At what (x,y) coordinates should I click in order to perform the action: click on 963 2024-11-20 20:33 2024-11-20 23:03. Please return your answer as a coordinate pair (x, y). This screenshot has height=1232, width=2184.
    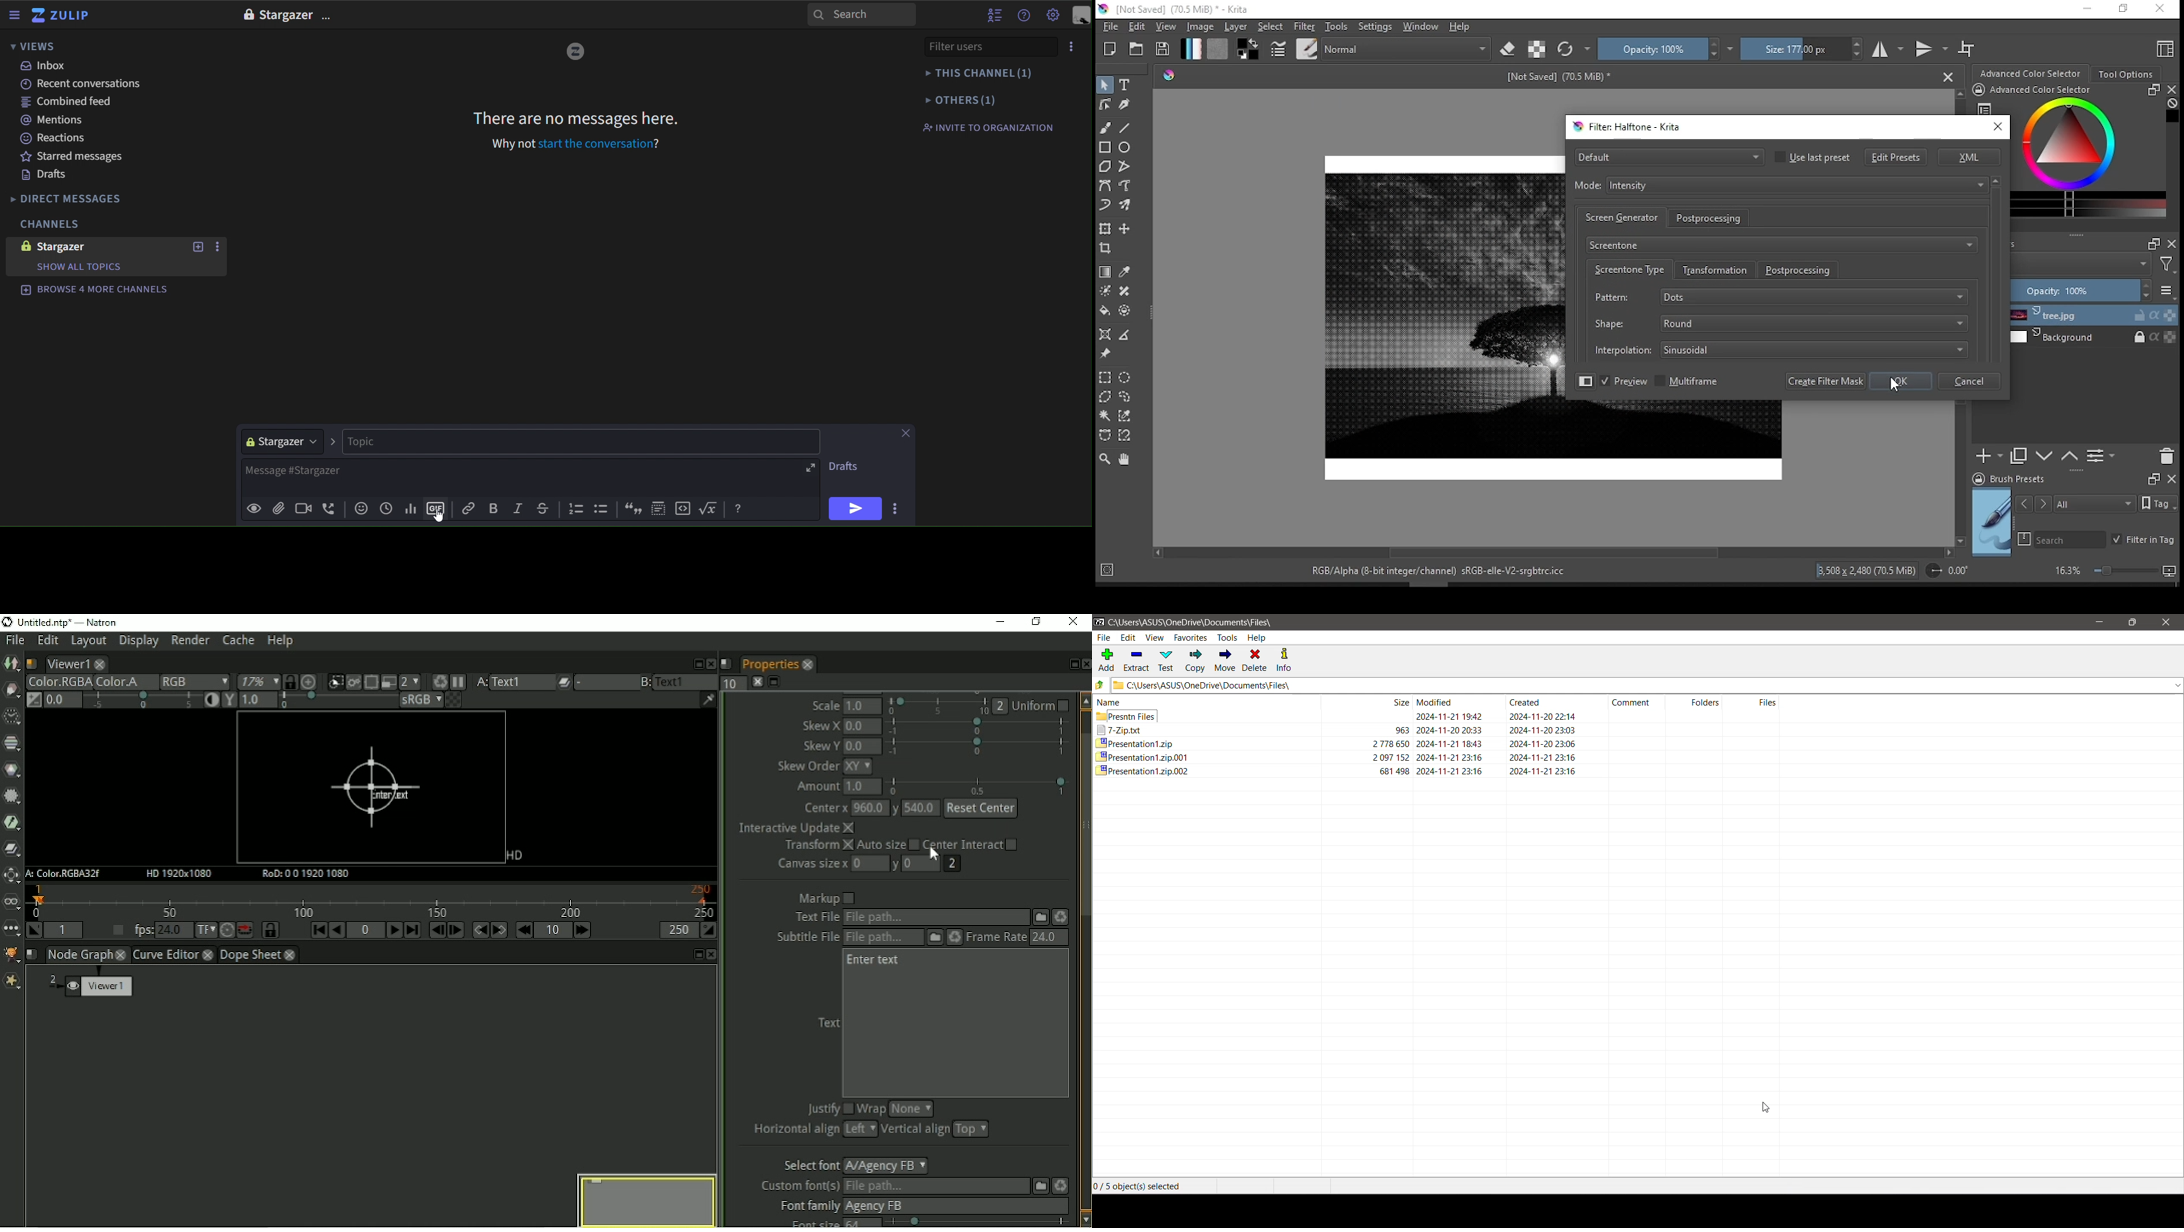
    Looking at the image, I should click on (1490, 730).